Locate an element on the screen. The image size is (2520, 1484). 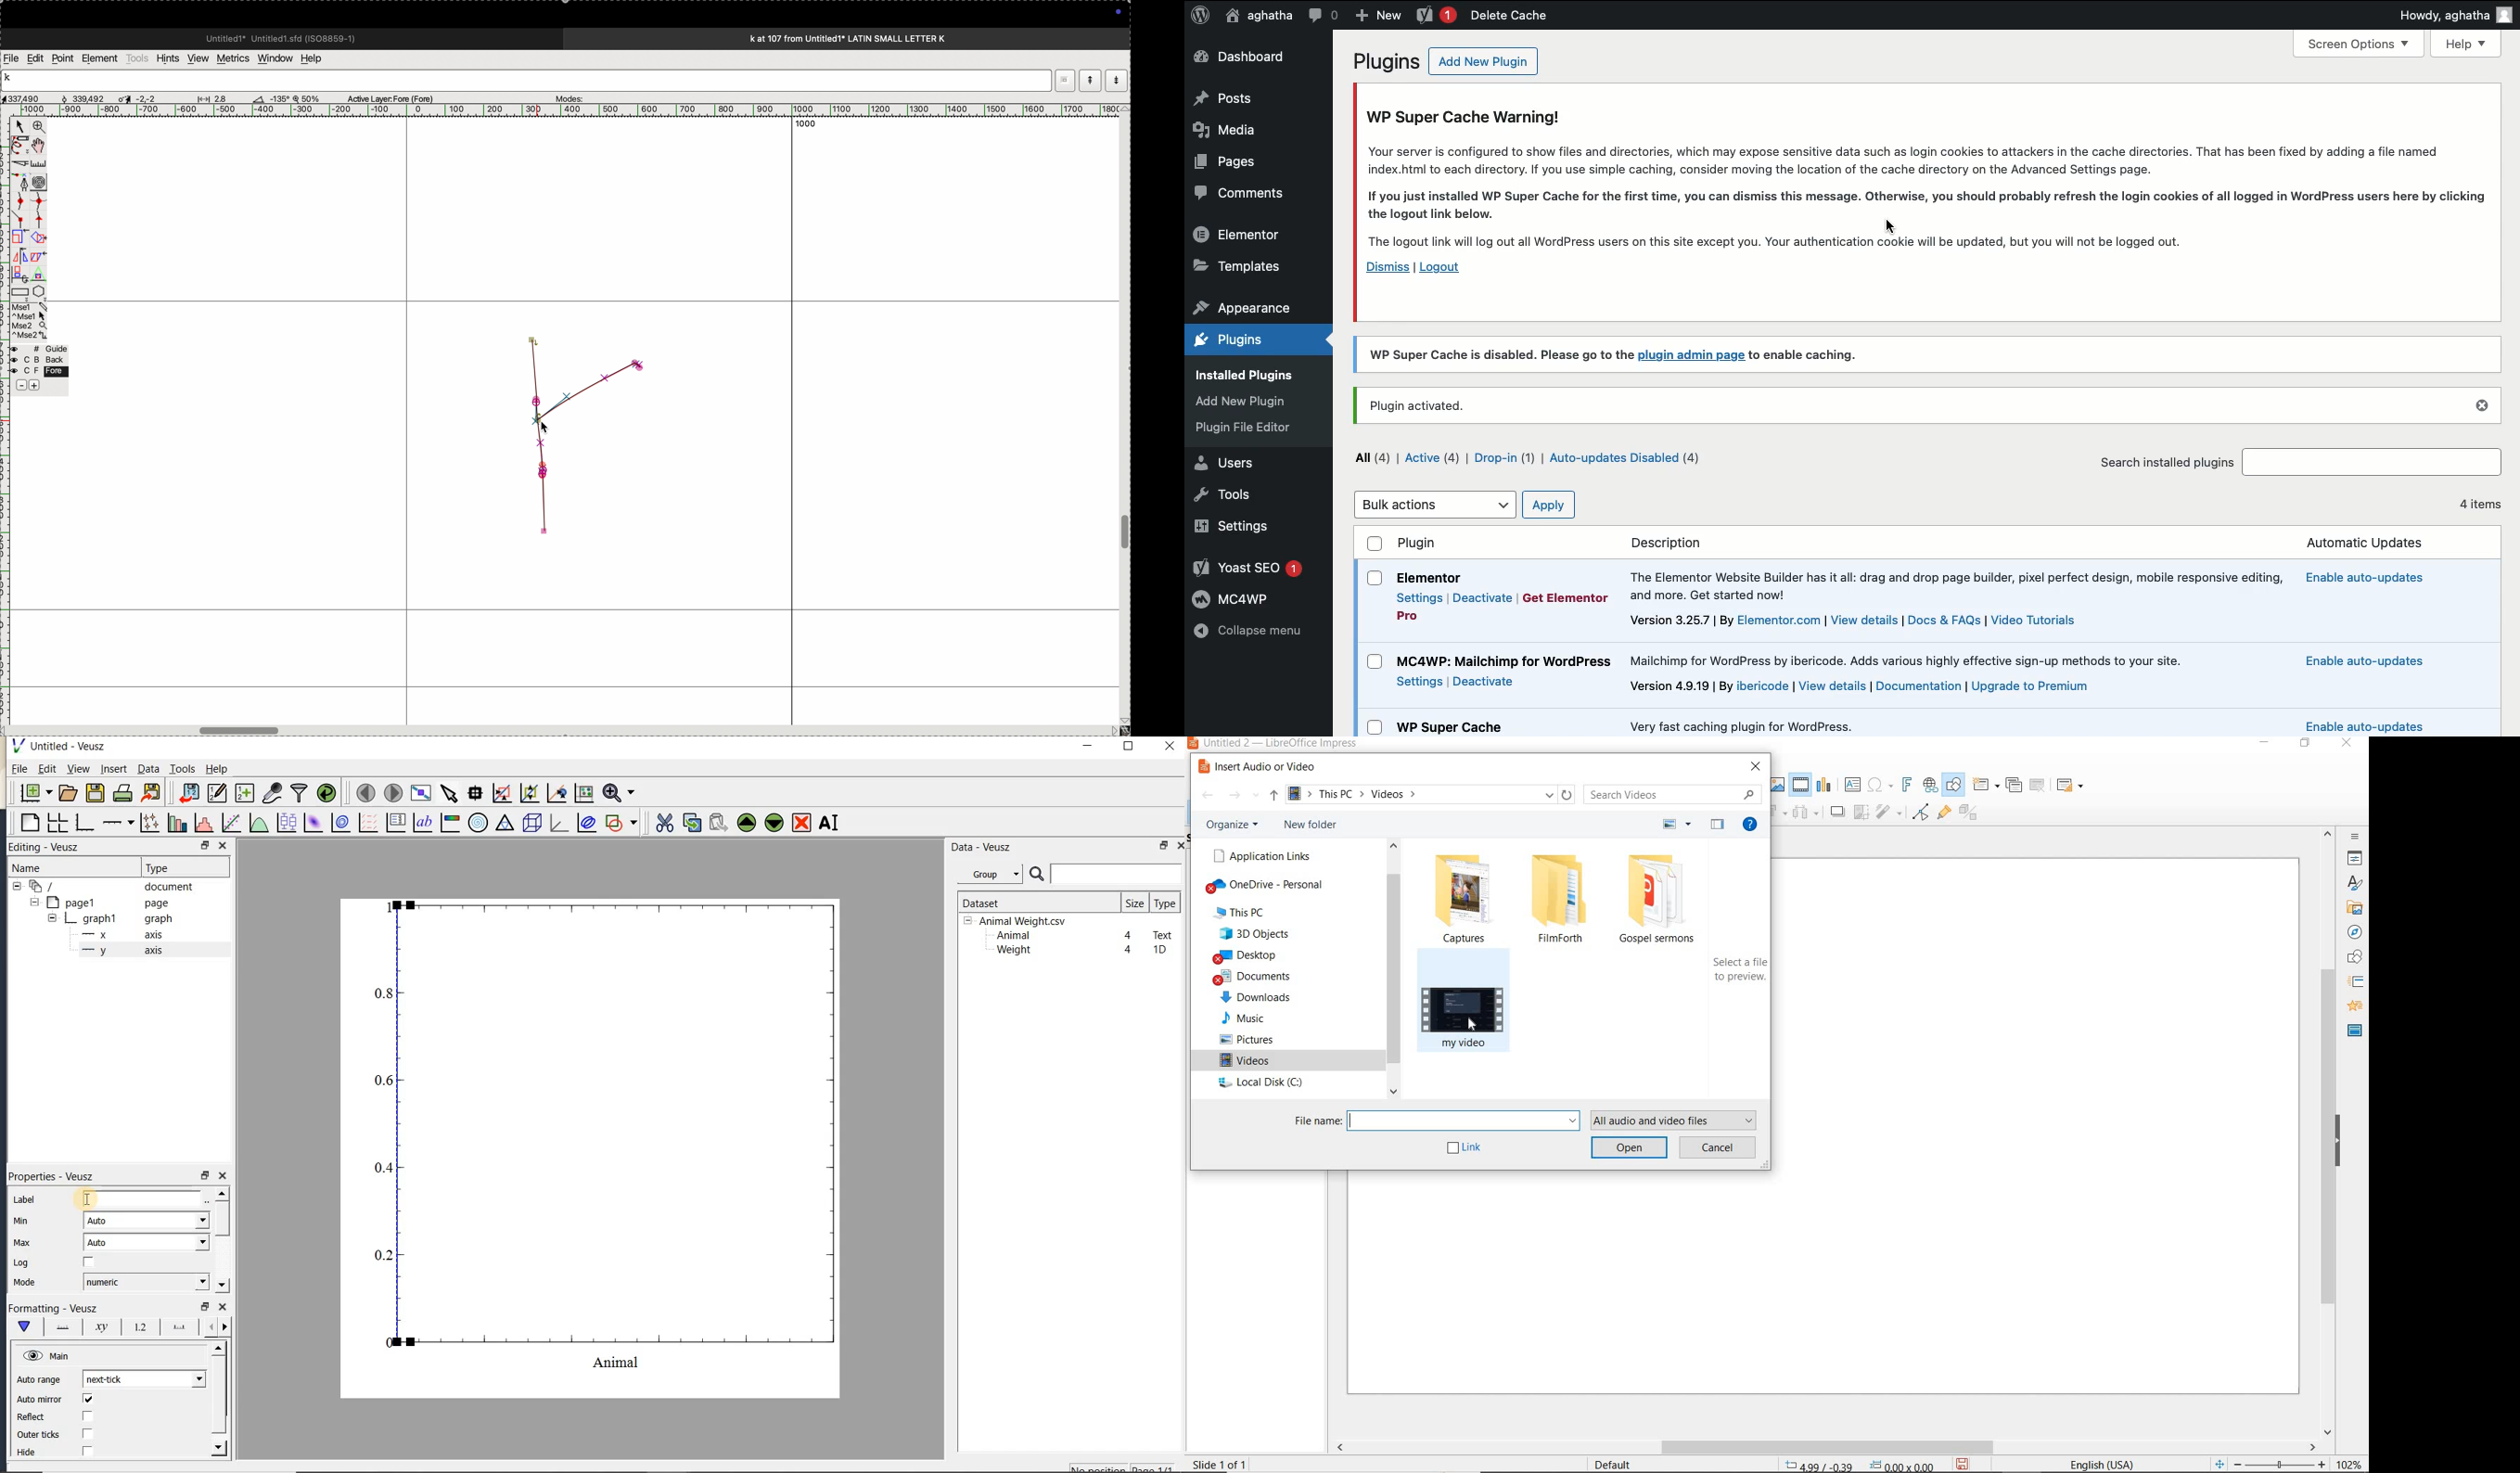
file name is located at coordinates (1434, 1121).